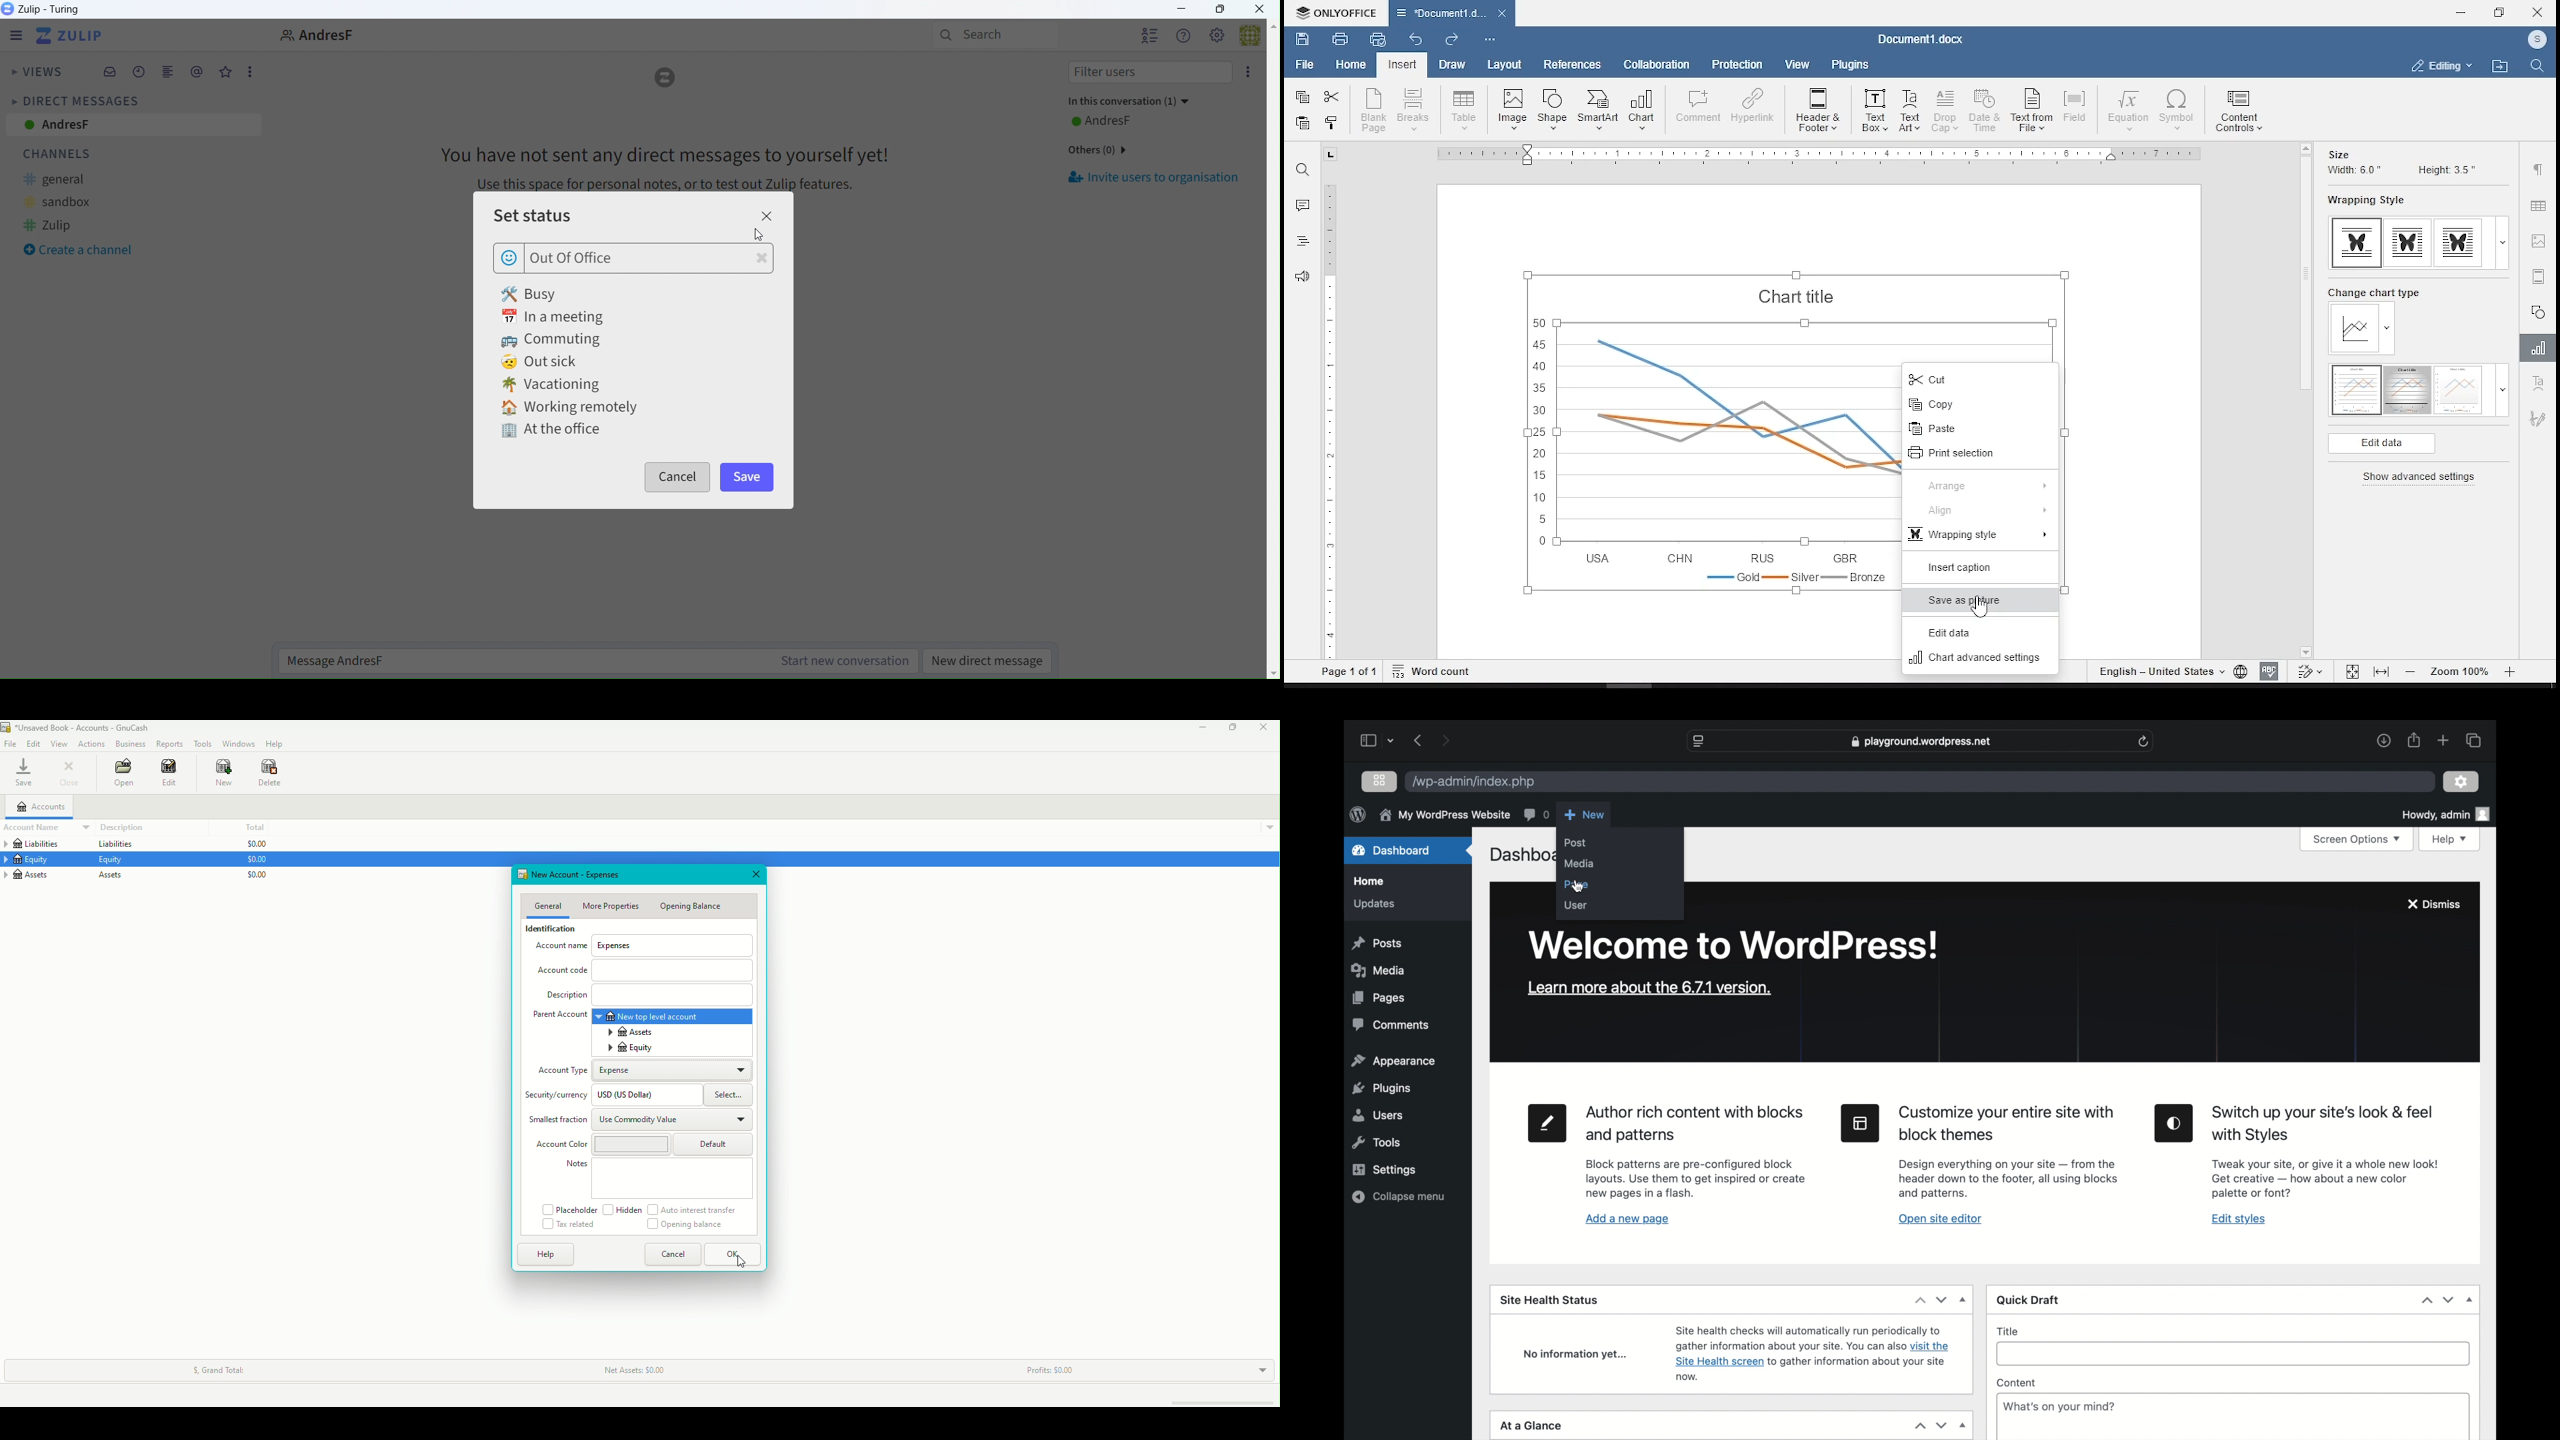 The height and width of the screenshot is (1456, 2576). Describe the element at coordinates (2078, 109) in the screenshot. I see `field` at that location.